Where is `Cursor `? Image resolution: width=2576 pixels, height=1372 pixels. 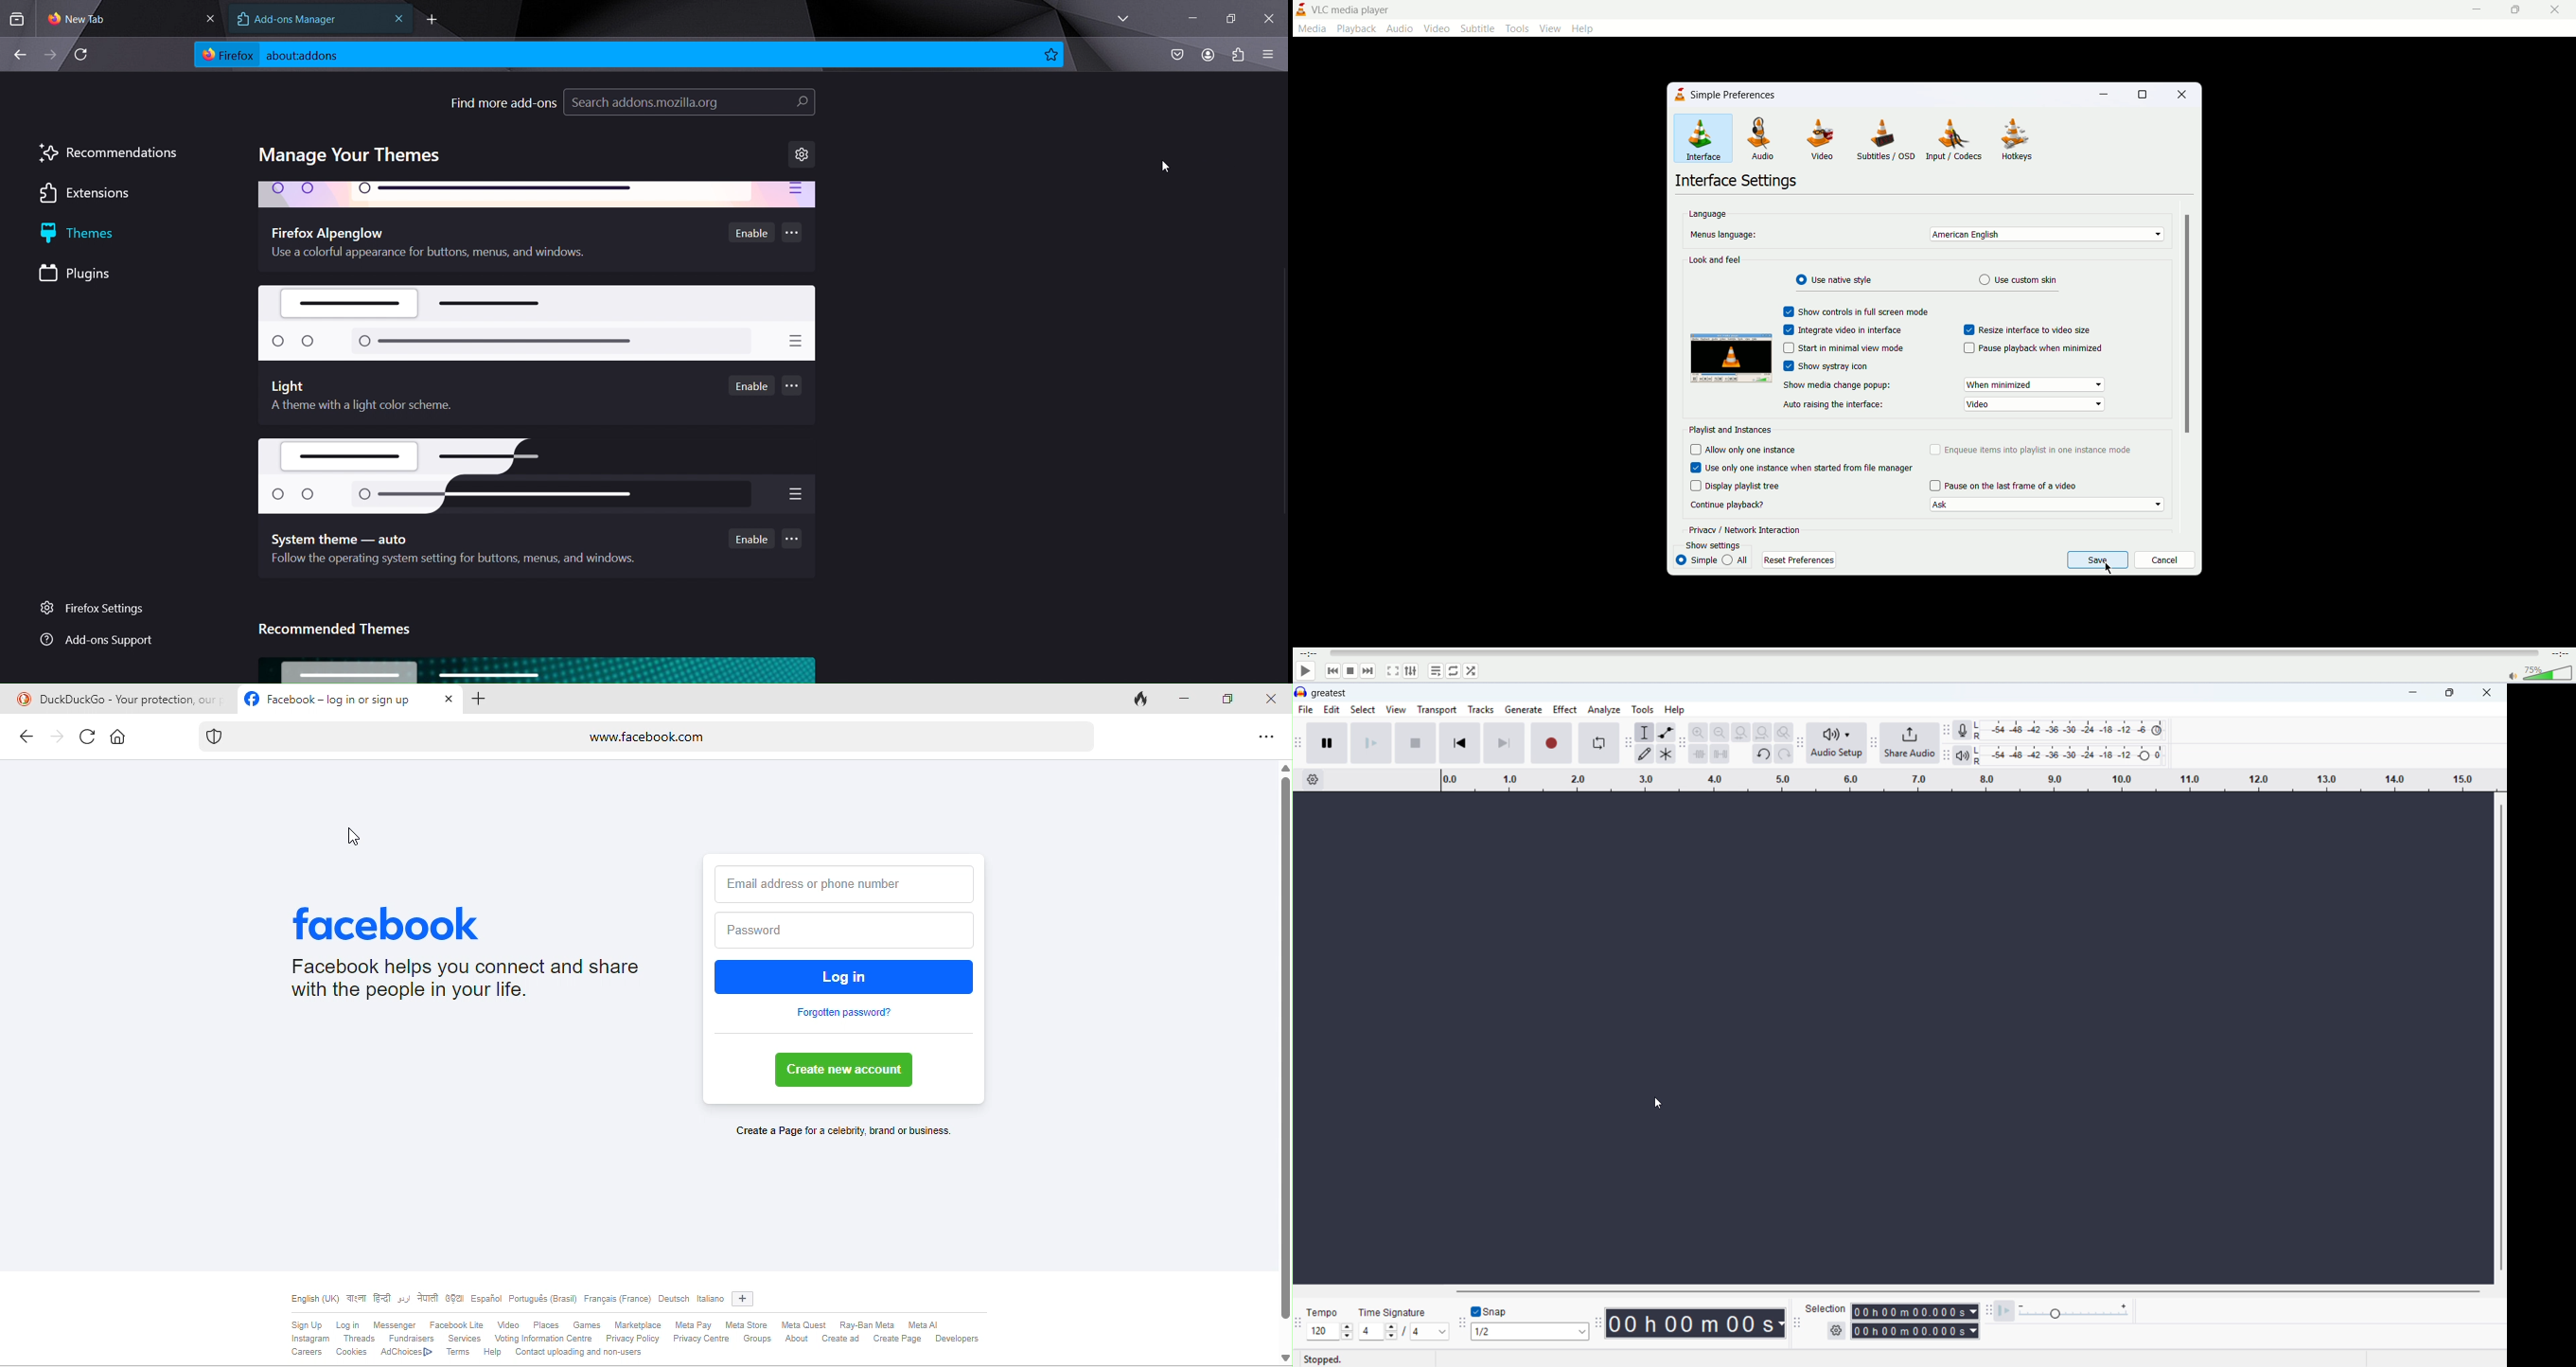 Cursor  is located at coordinates (1657, 1103).